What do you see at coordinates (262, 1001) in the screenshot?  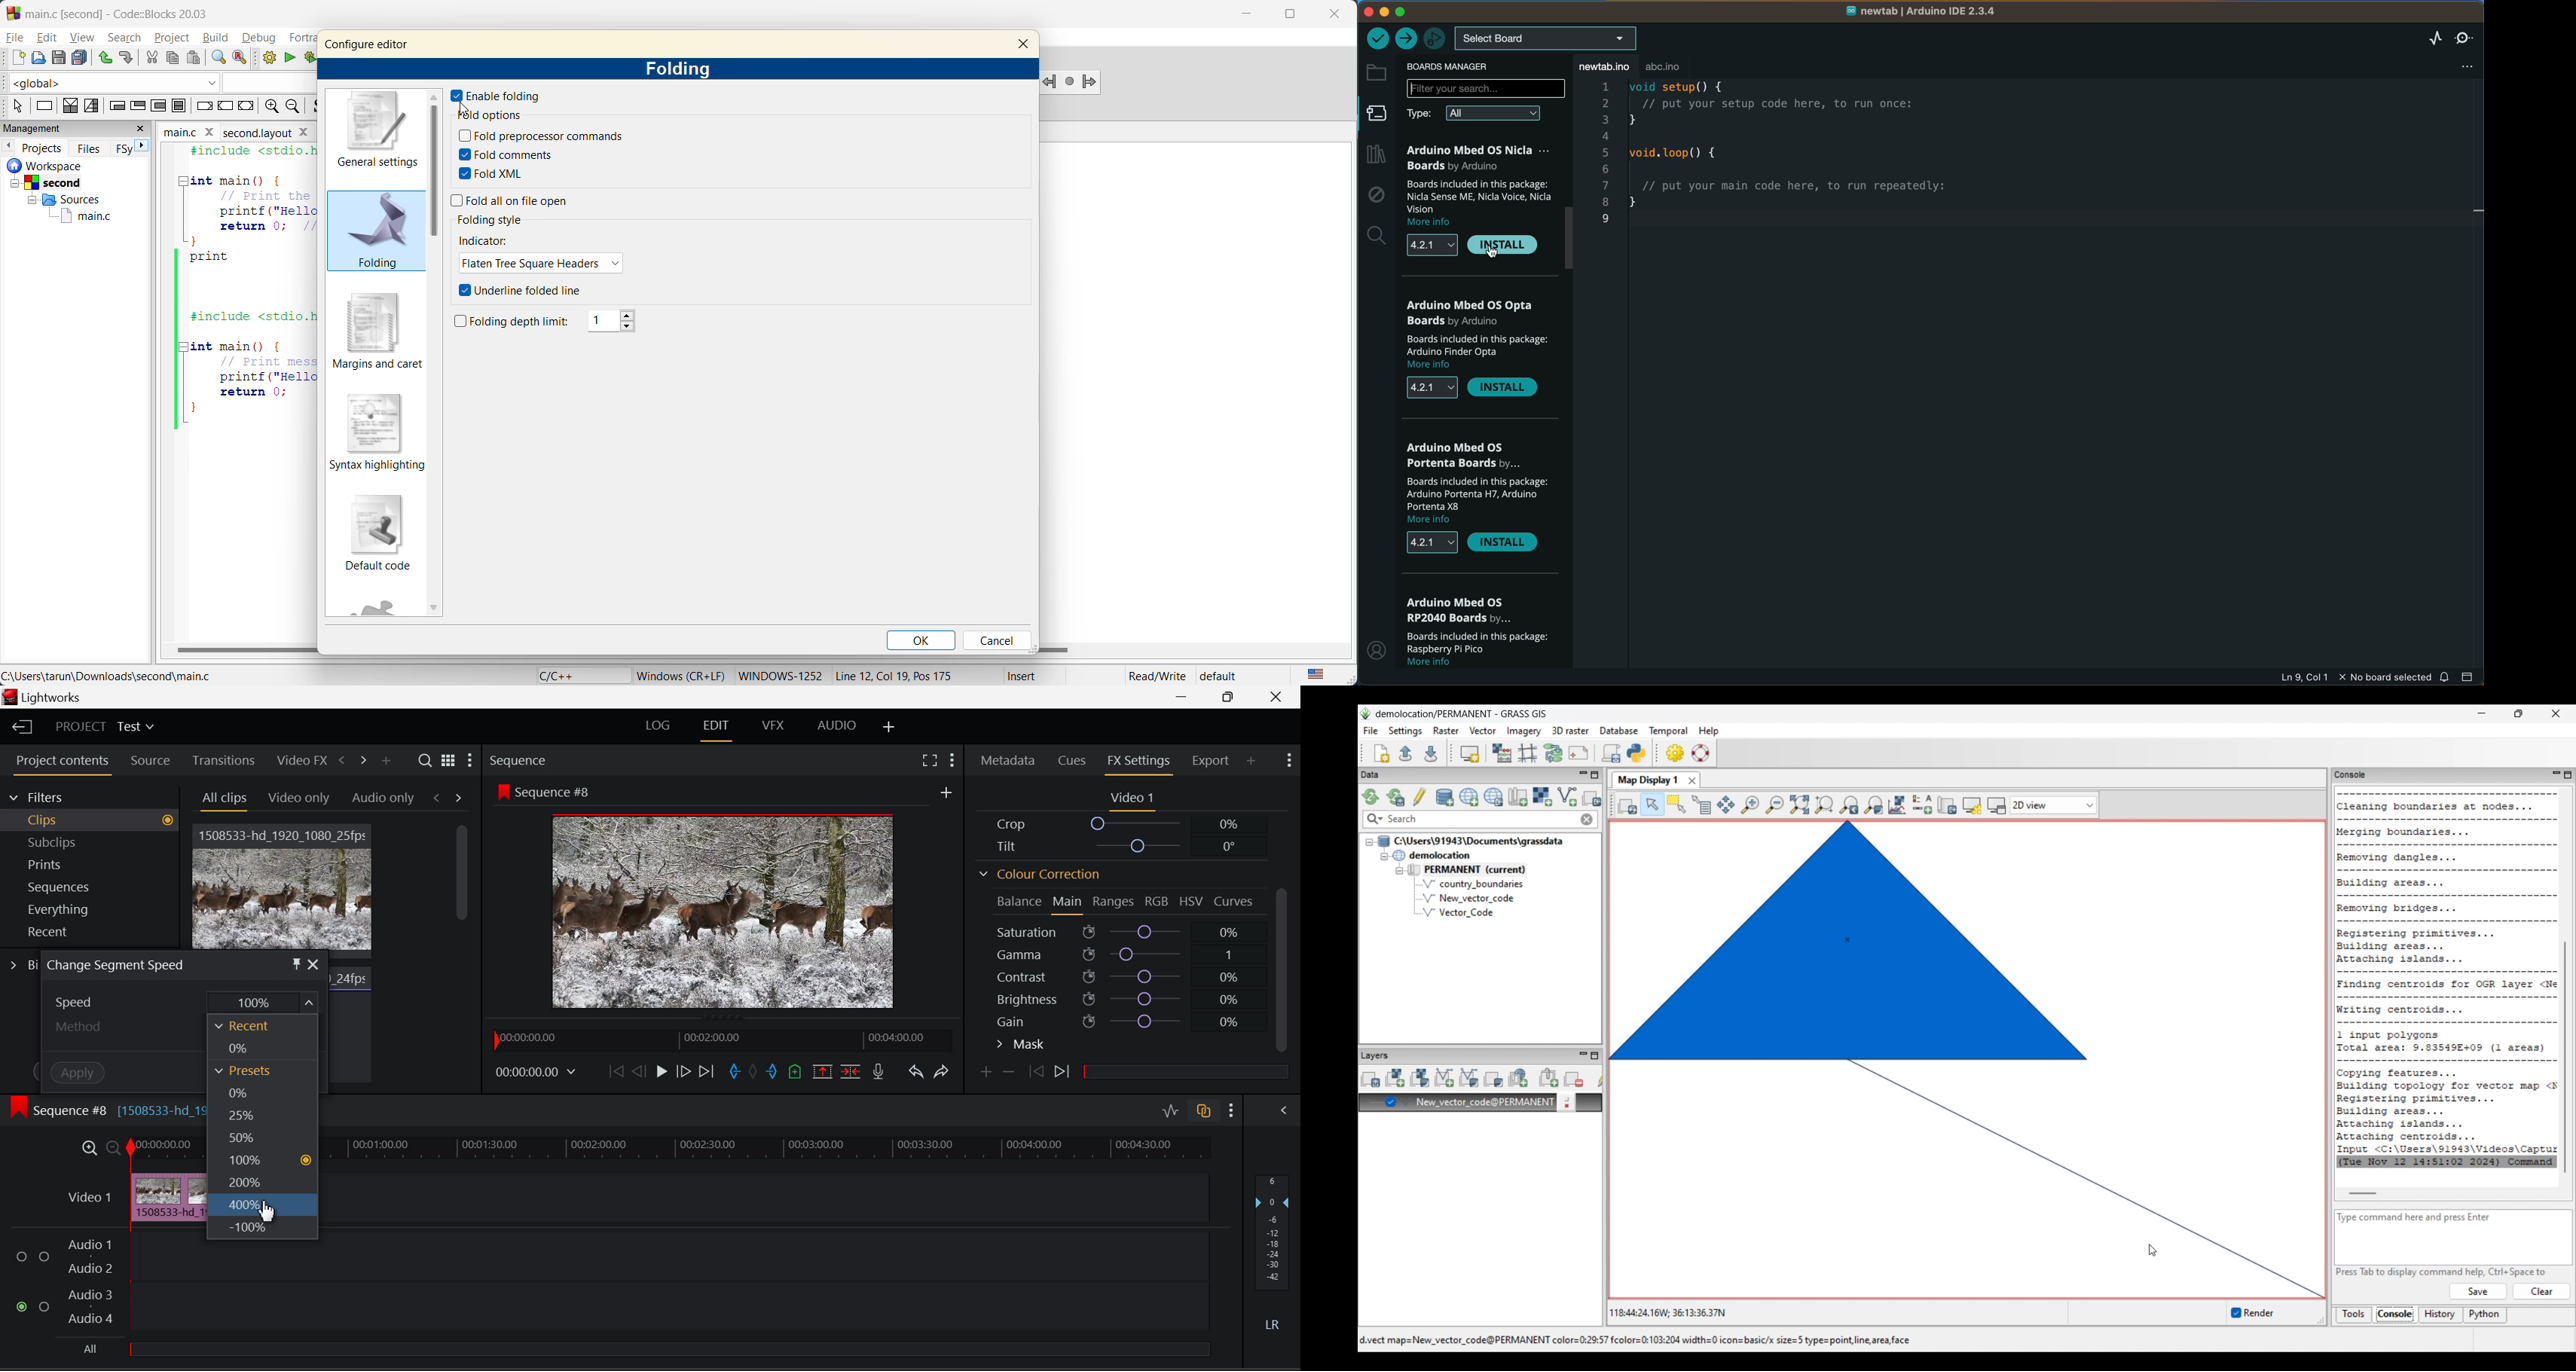 I see `100%` at bounding box center [262, 1001].